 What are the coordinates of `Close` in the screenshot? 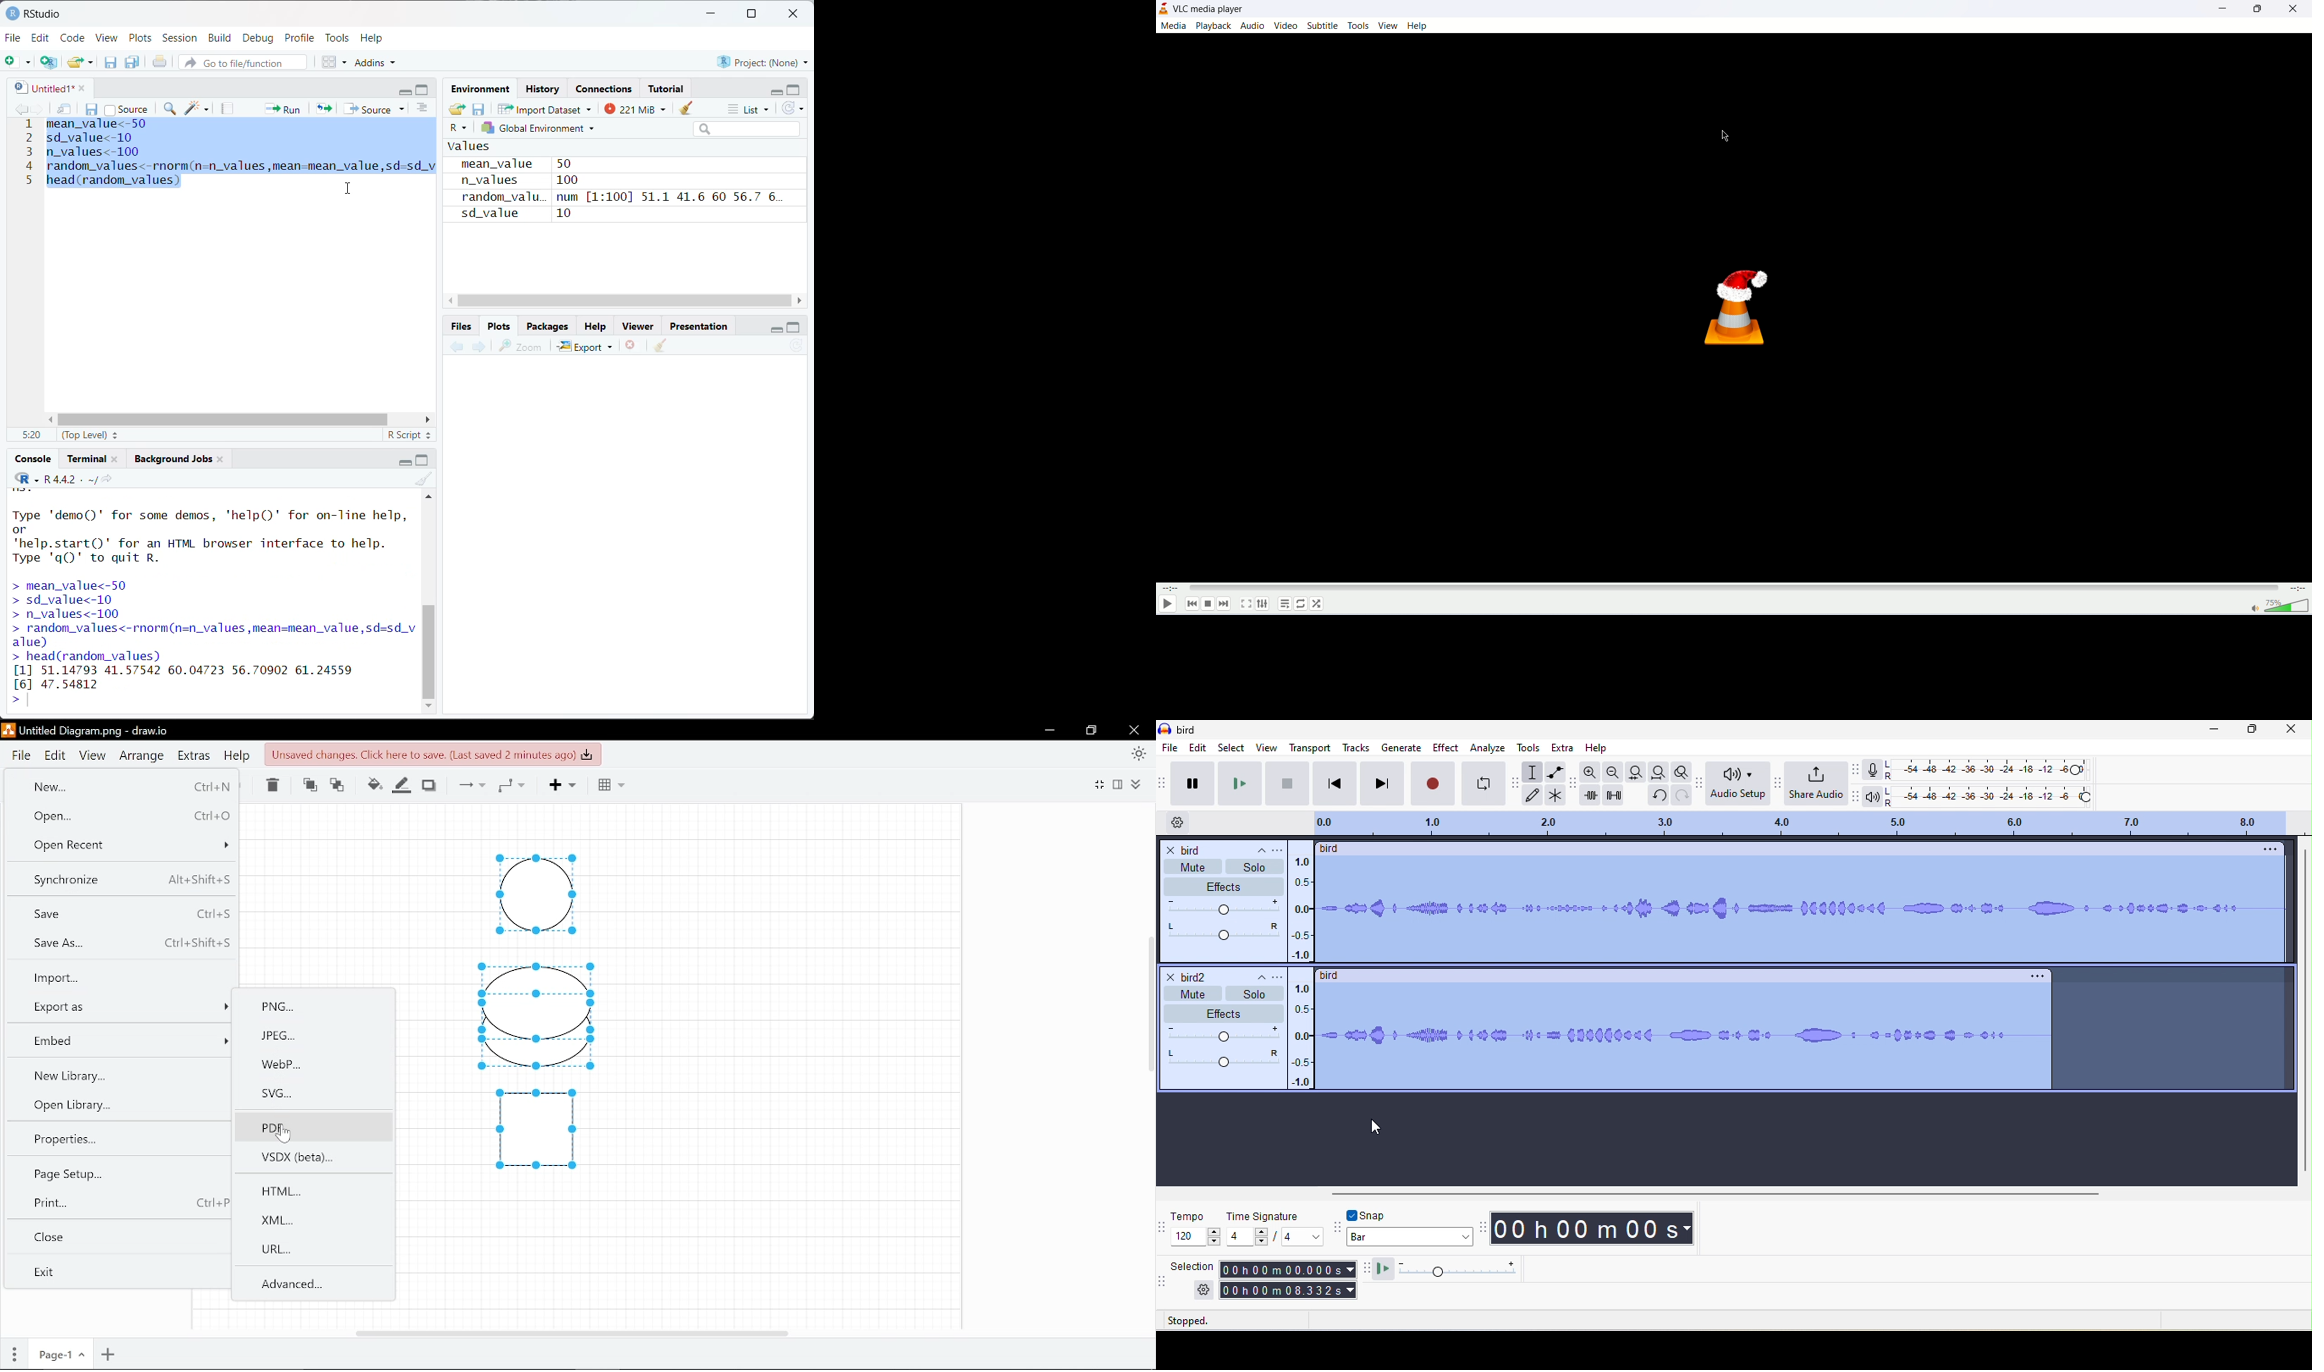 It's located at (1135, 731).